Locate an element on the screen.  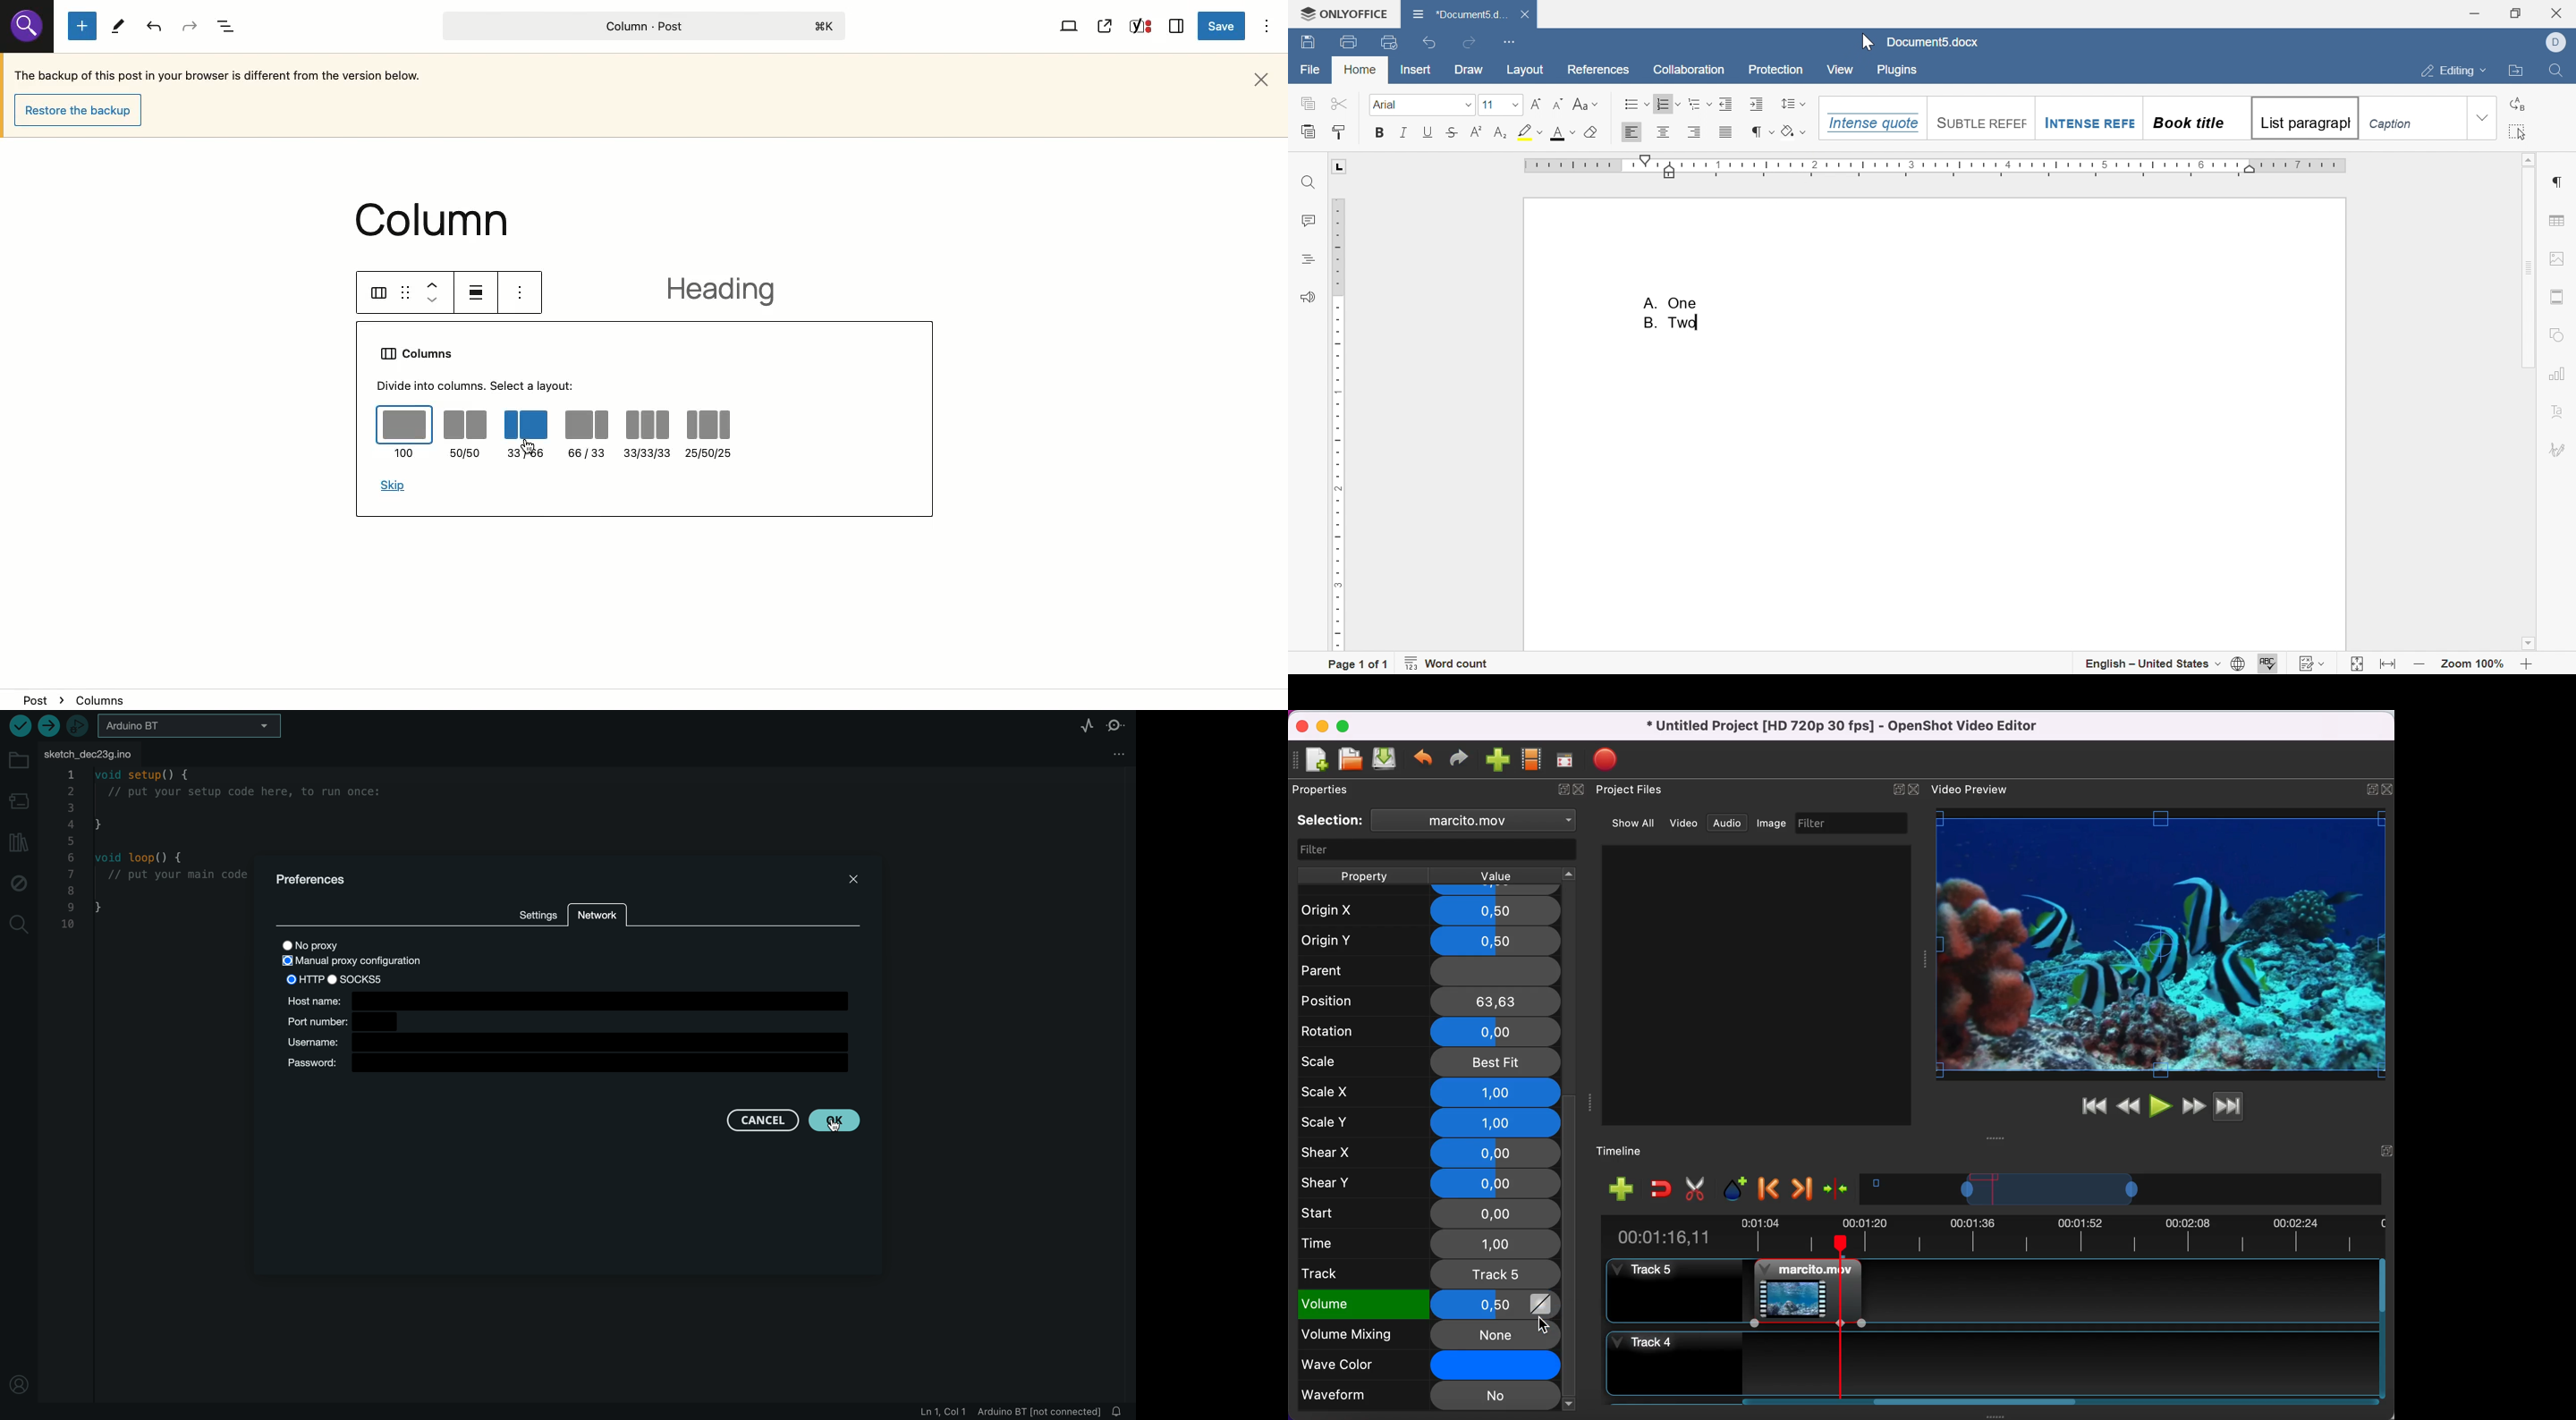
close is located at coordinates (2556, 13).